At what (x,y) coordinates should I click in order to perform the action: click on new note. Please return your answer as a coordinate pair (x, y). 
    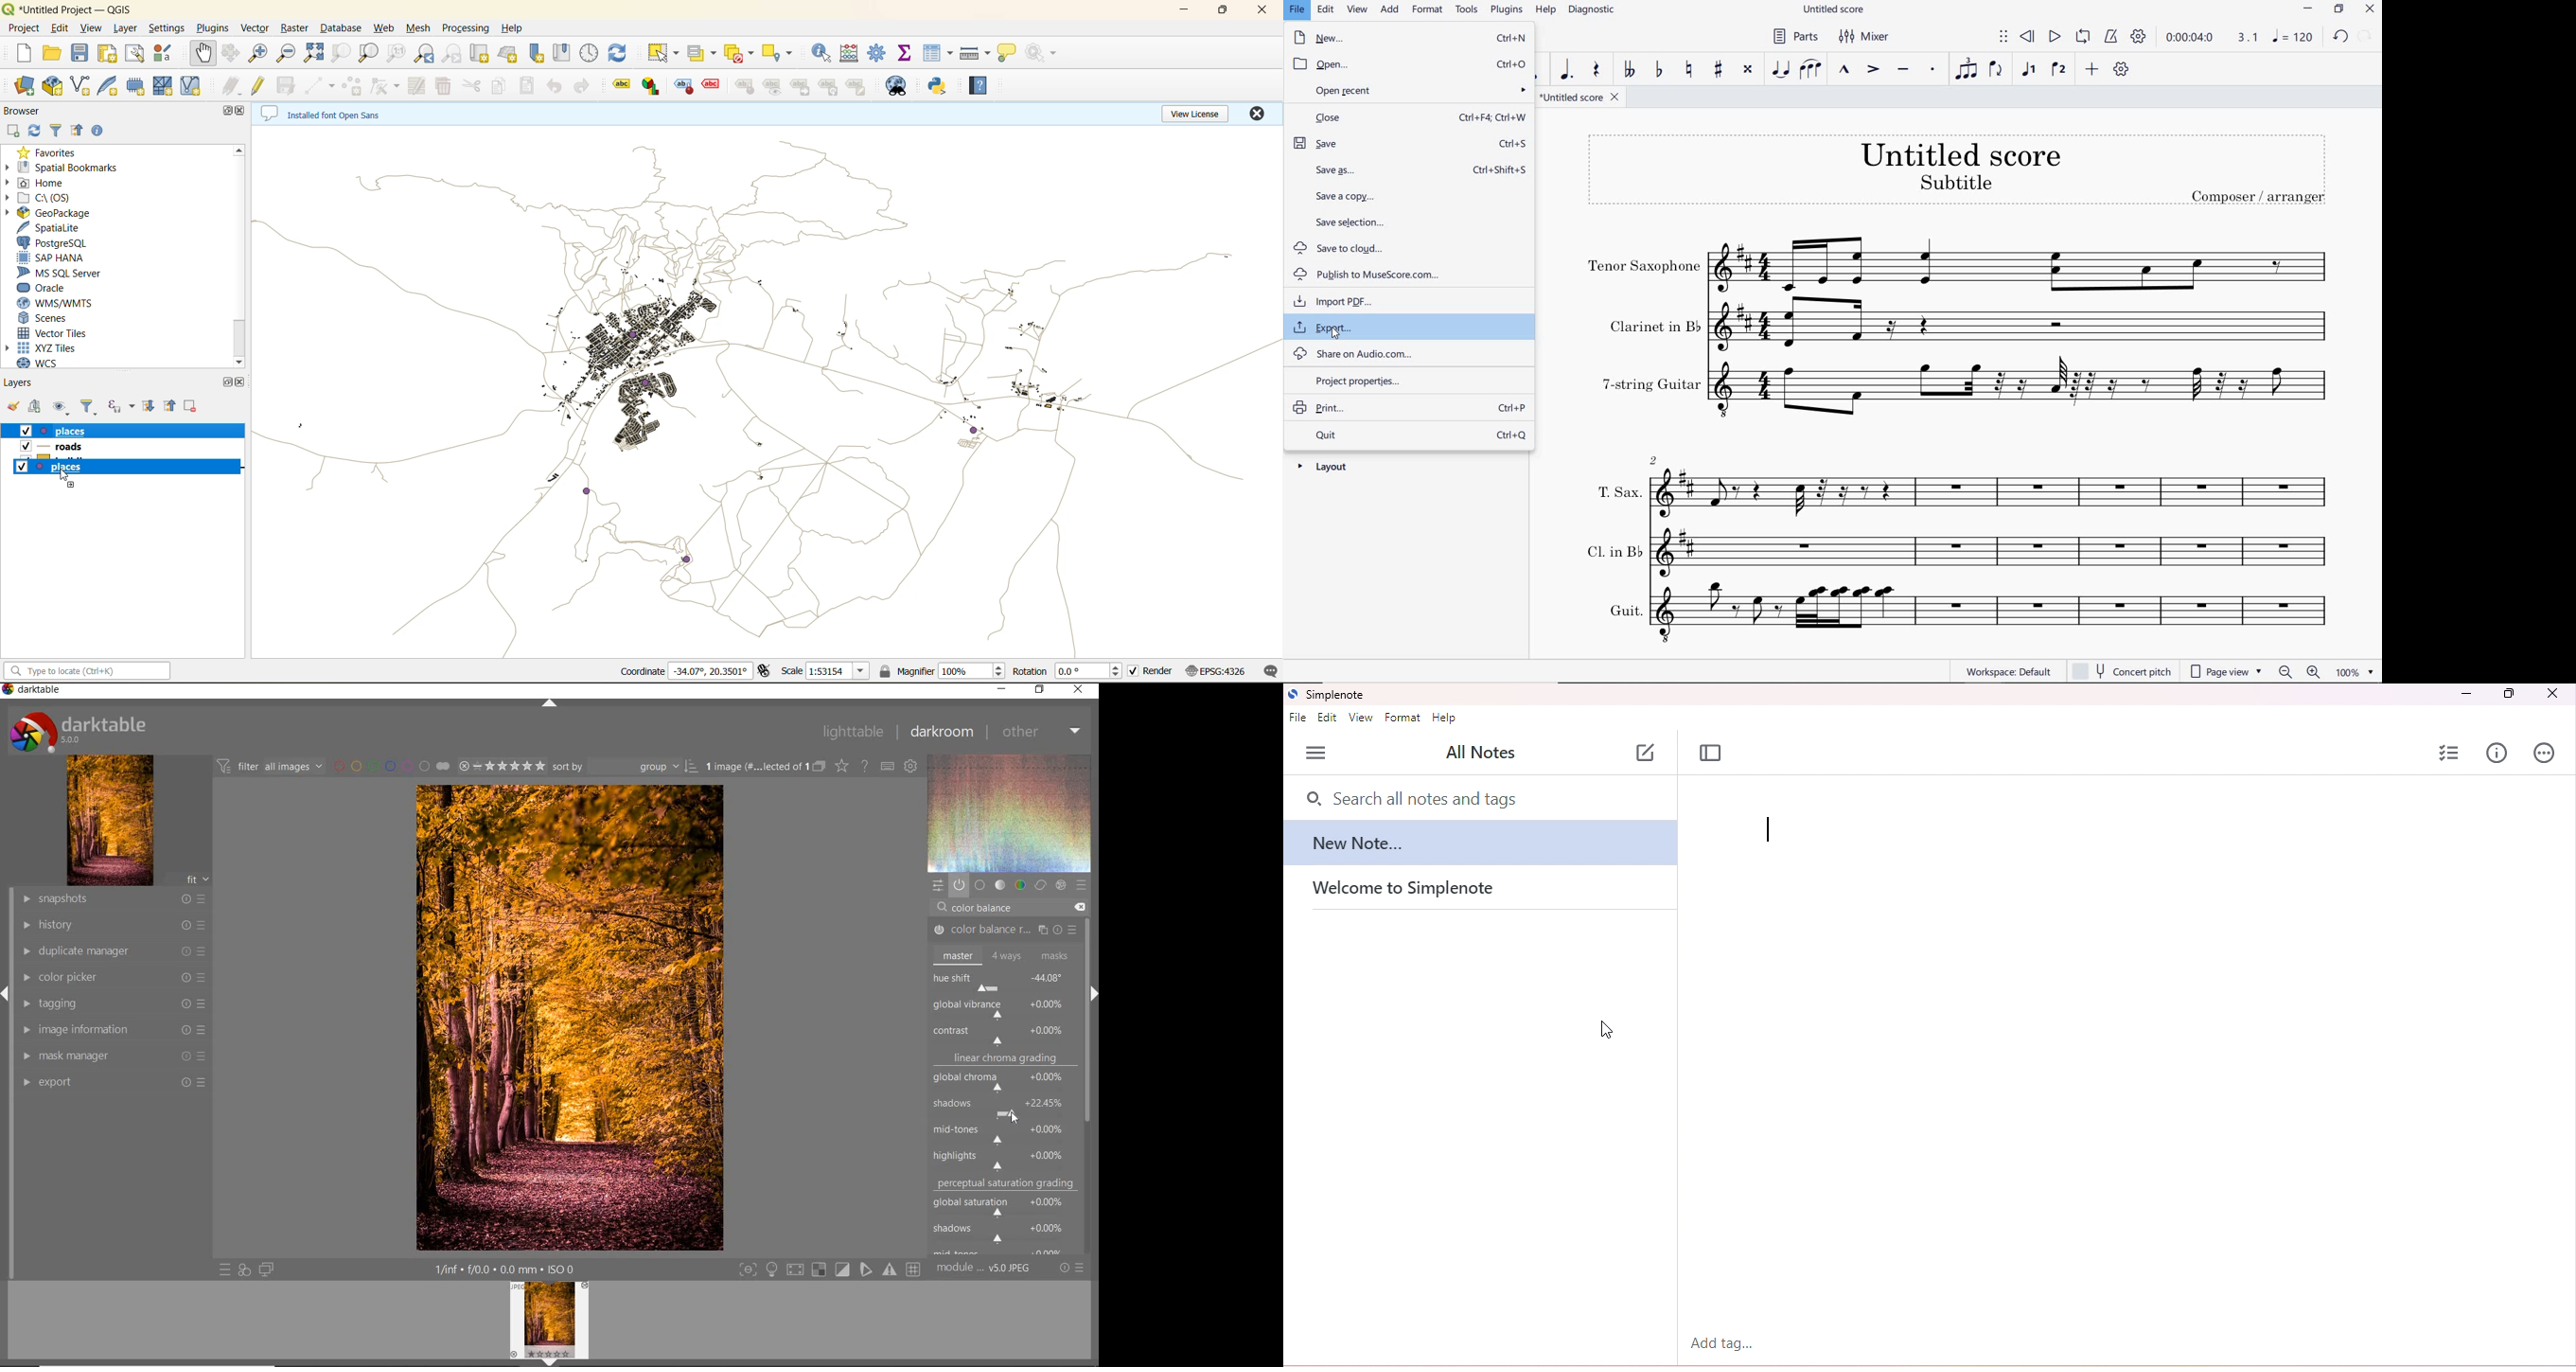
    Looking at the image, I should click on (1647, 753).